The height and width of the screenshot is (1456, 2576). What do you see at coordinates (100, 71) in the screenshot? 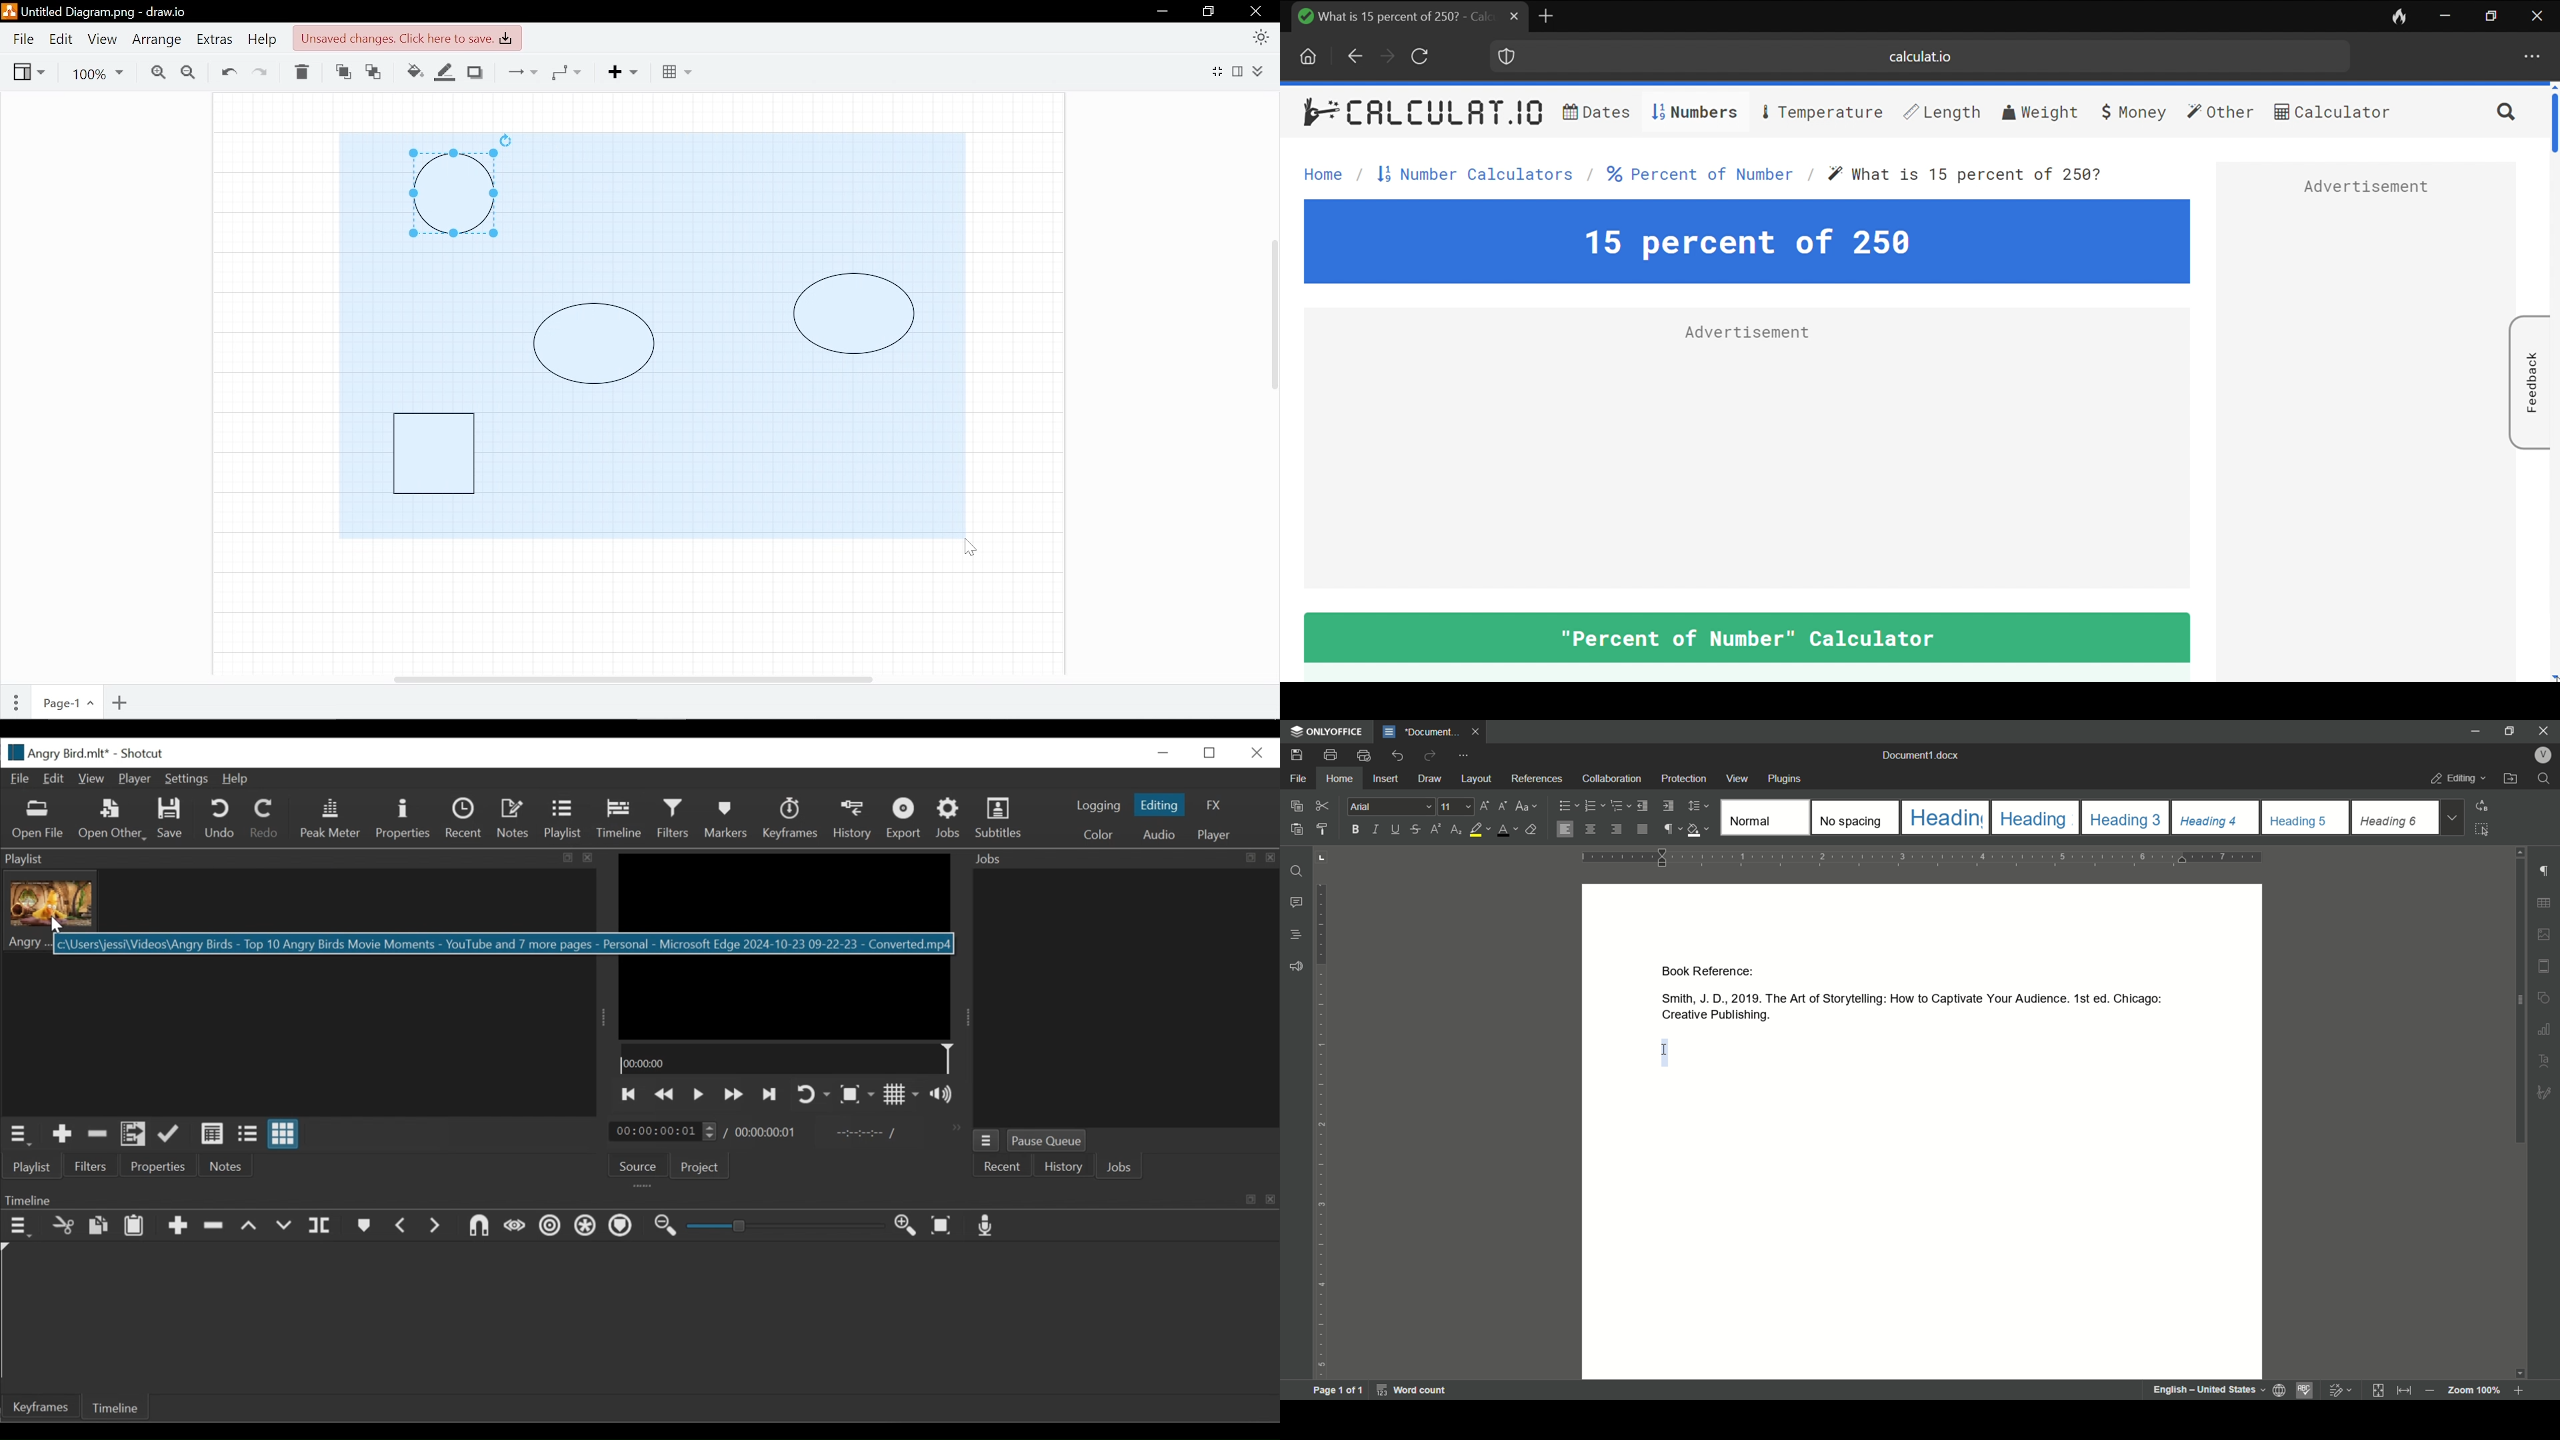
I see `Current zoom` at bounding box center [100, 71].